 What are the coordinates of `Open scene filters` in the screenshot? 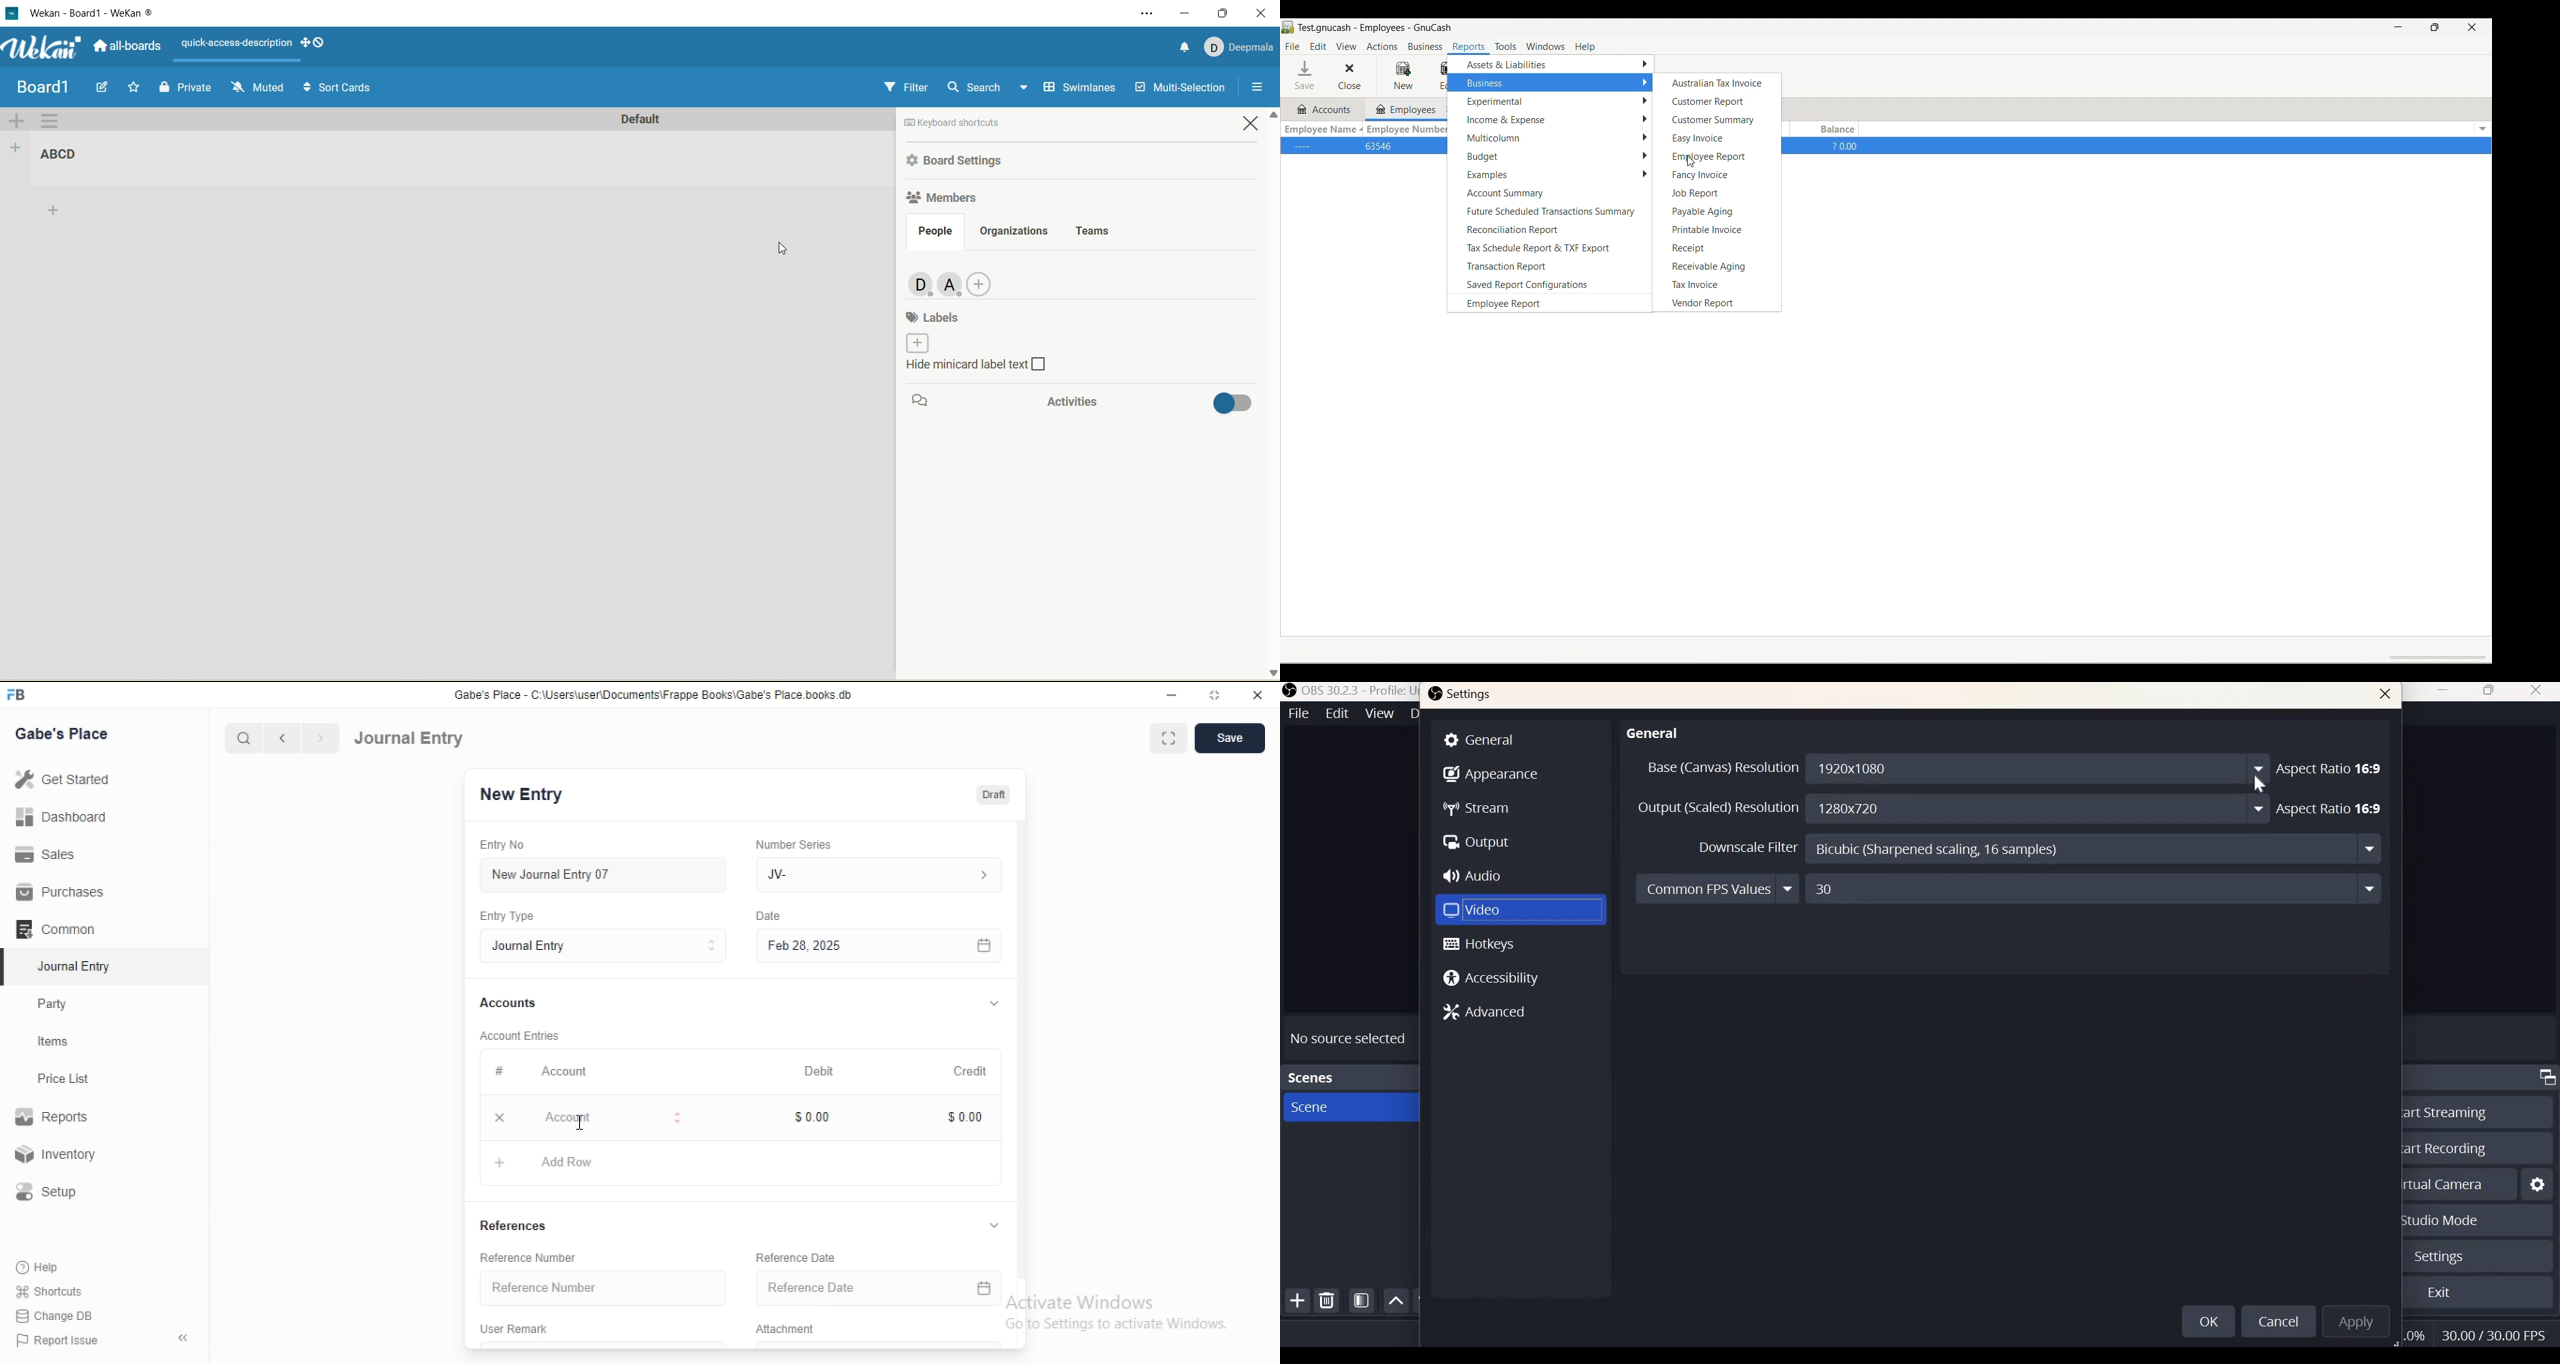 It's located at (1361, 1300).